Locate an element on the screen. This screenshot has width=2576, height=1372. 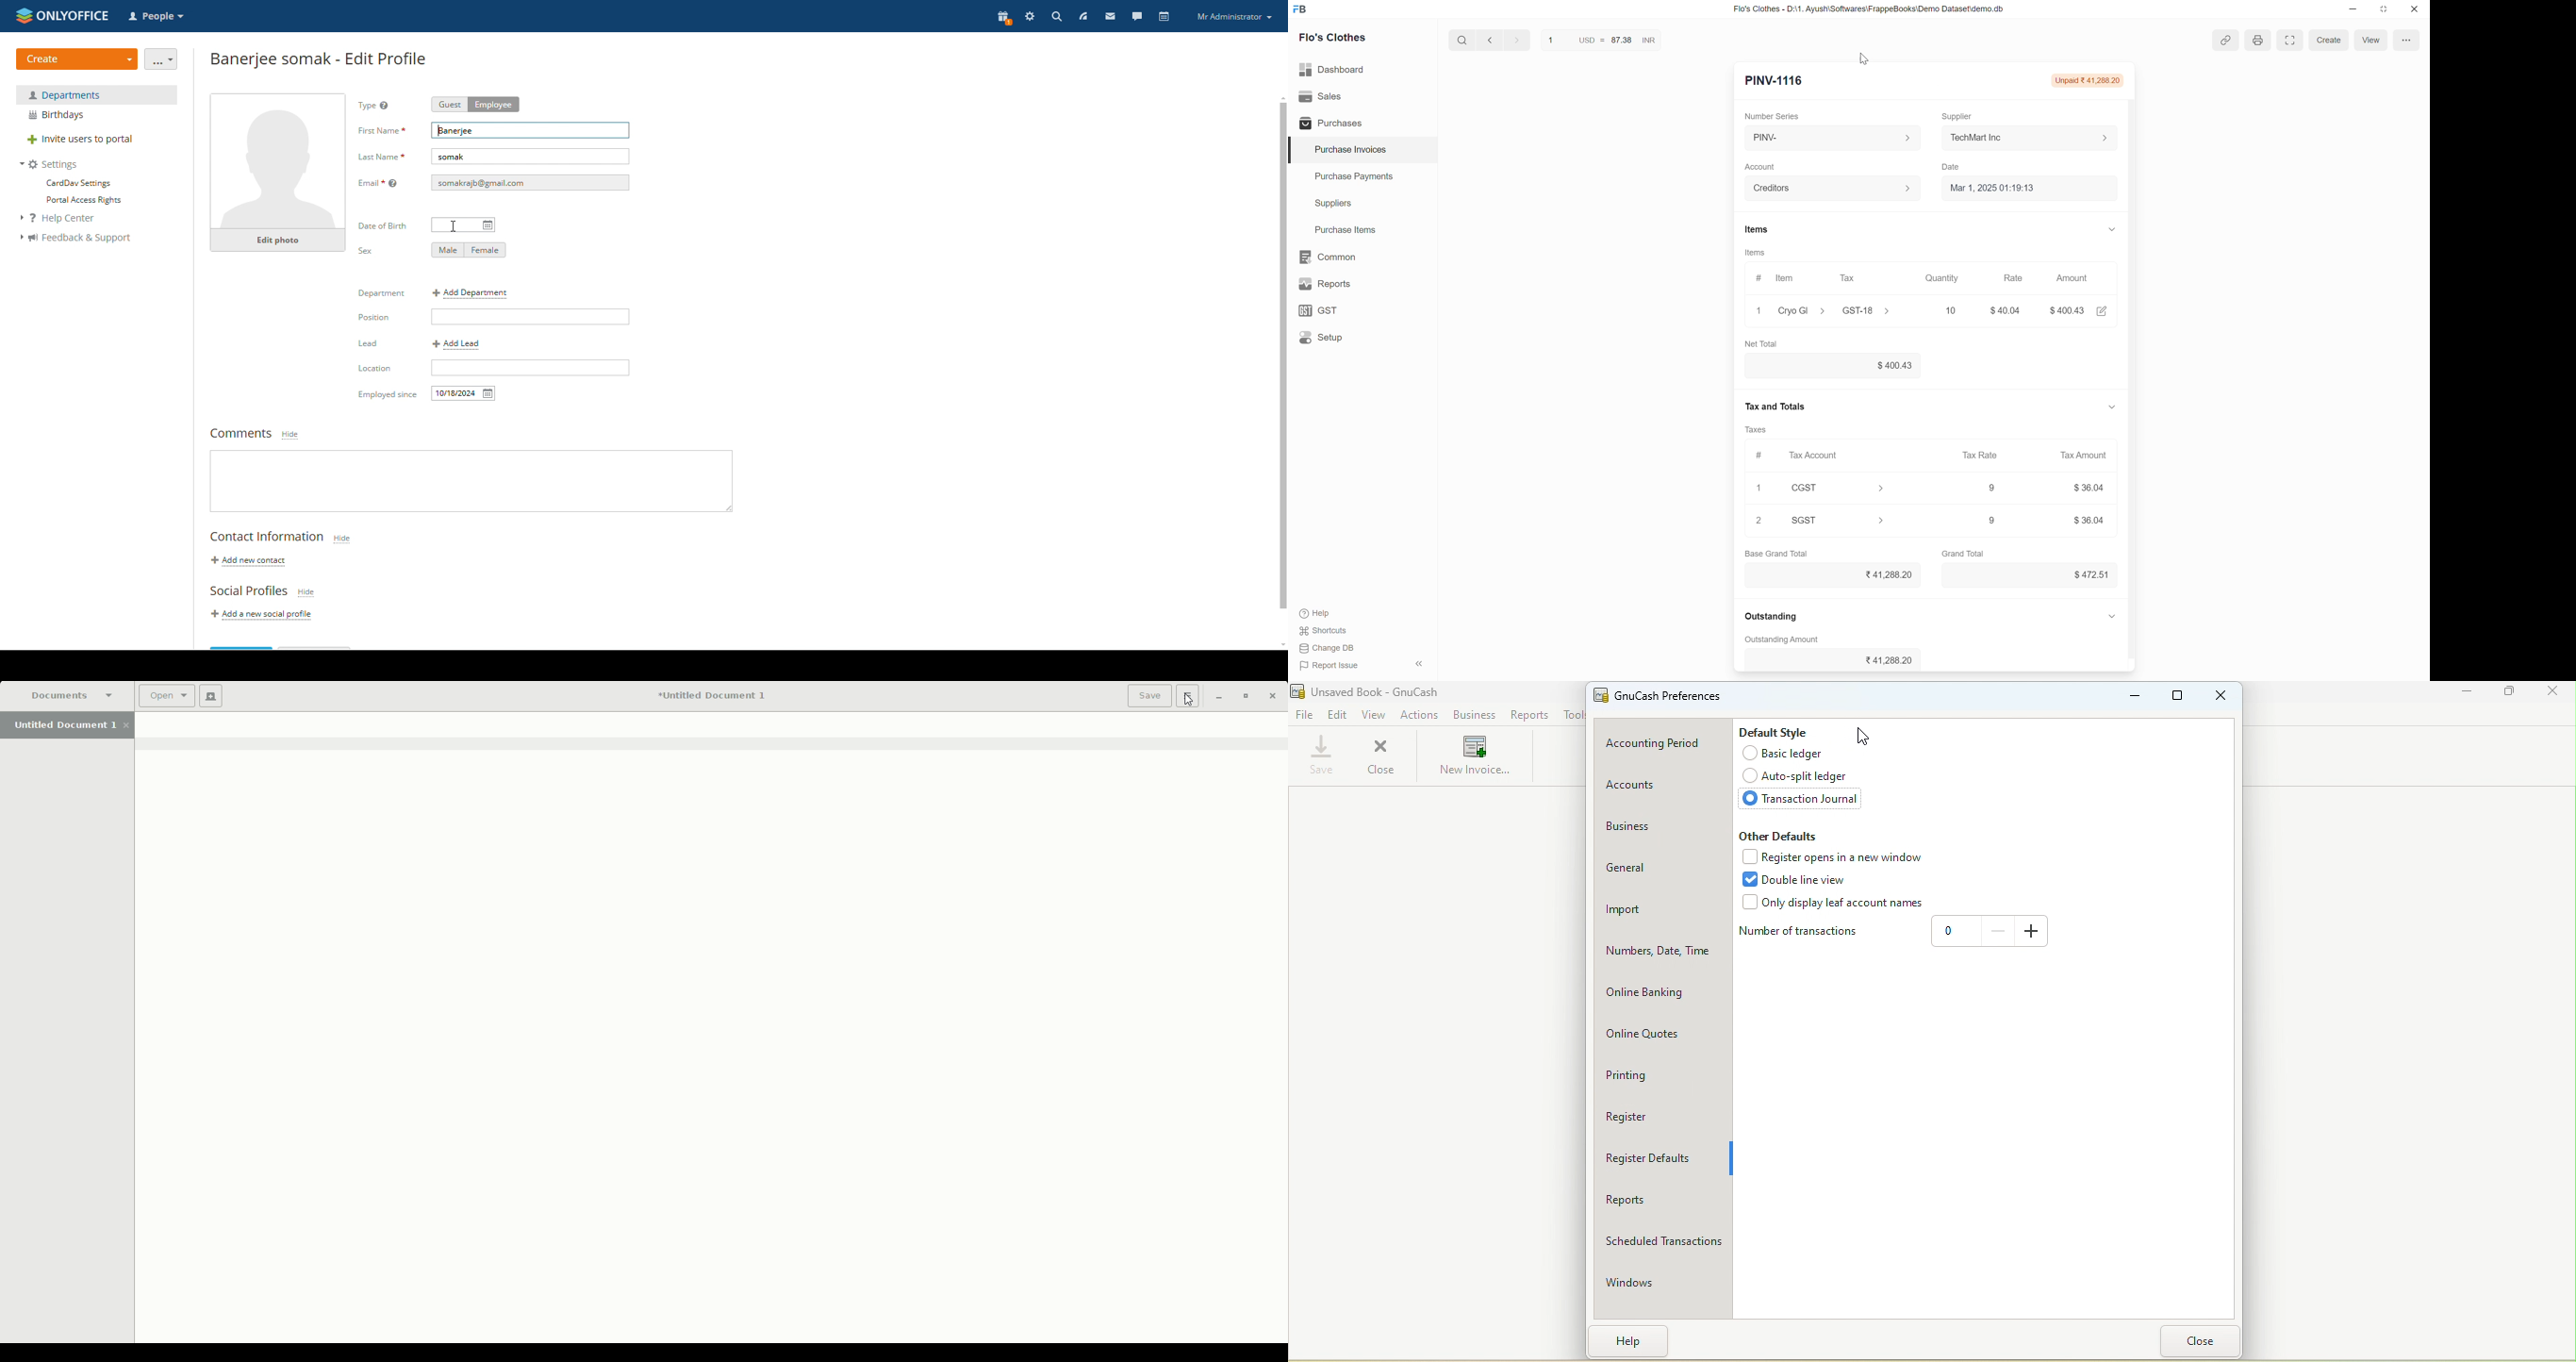
 Help is located at coordinates (1325, 615).